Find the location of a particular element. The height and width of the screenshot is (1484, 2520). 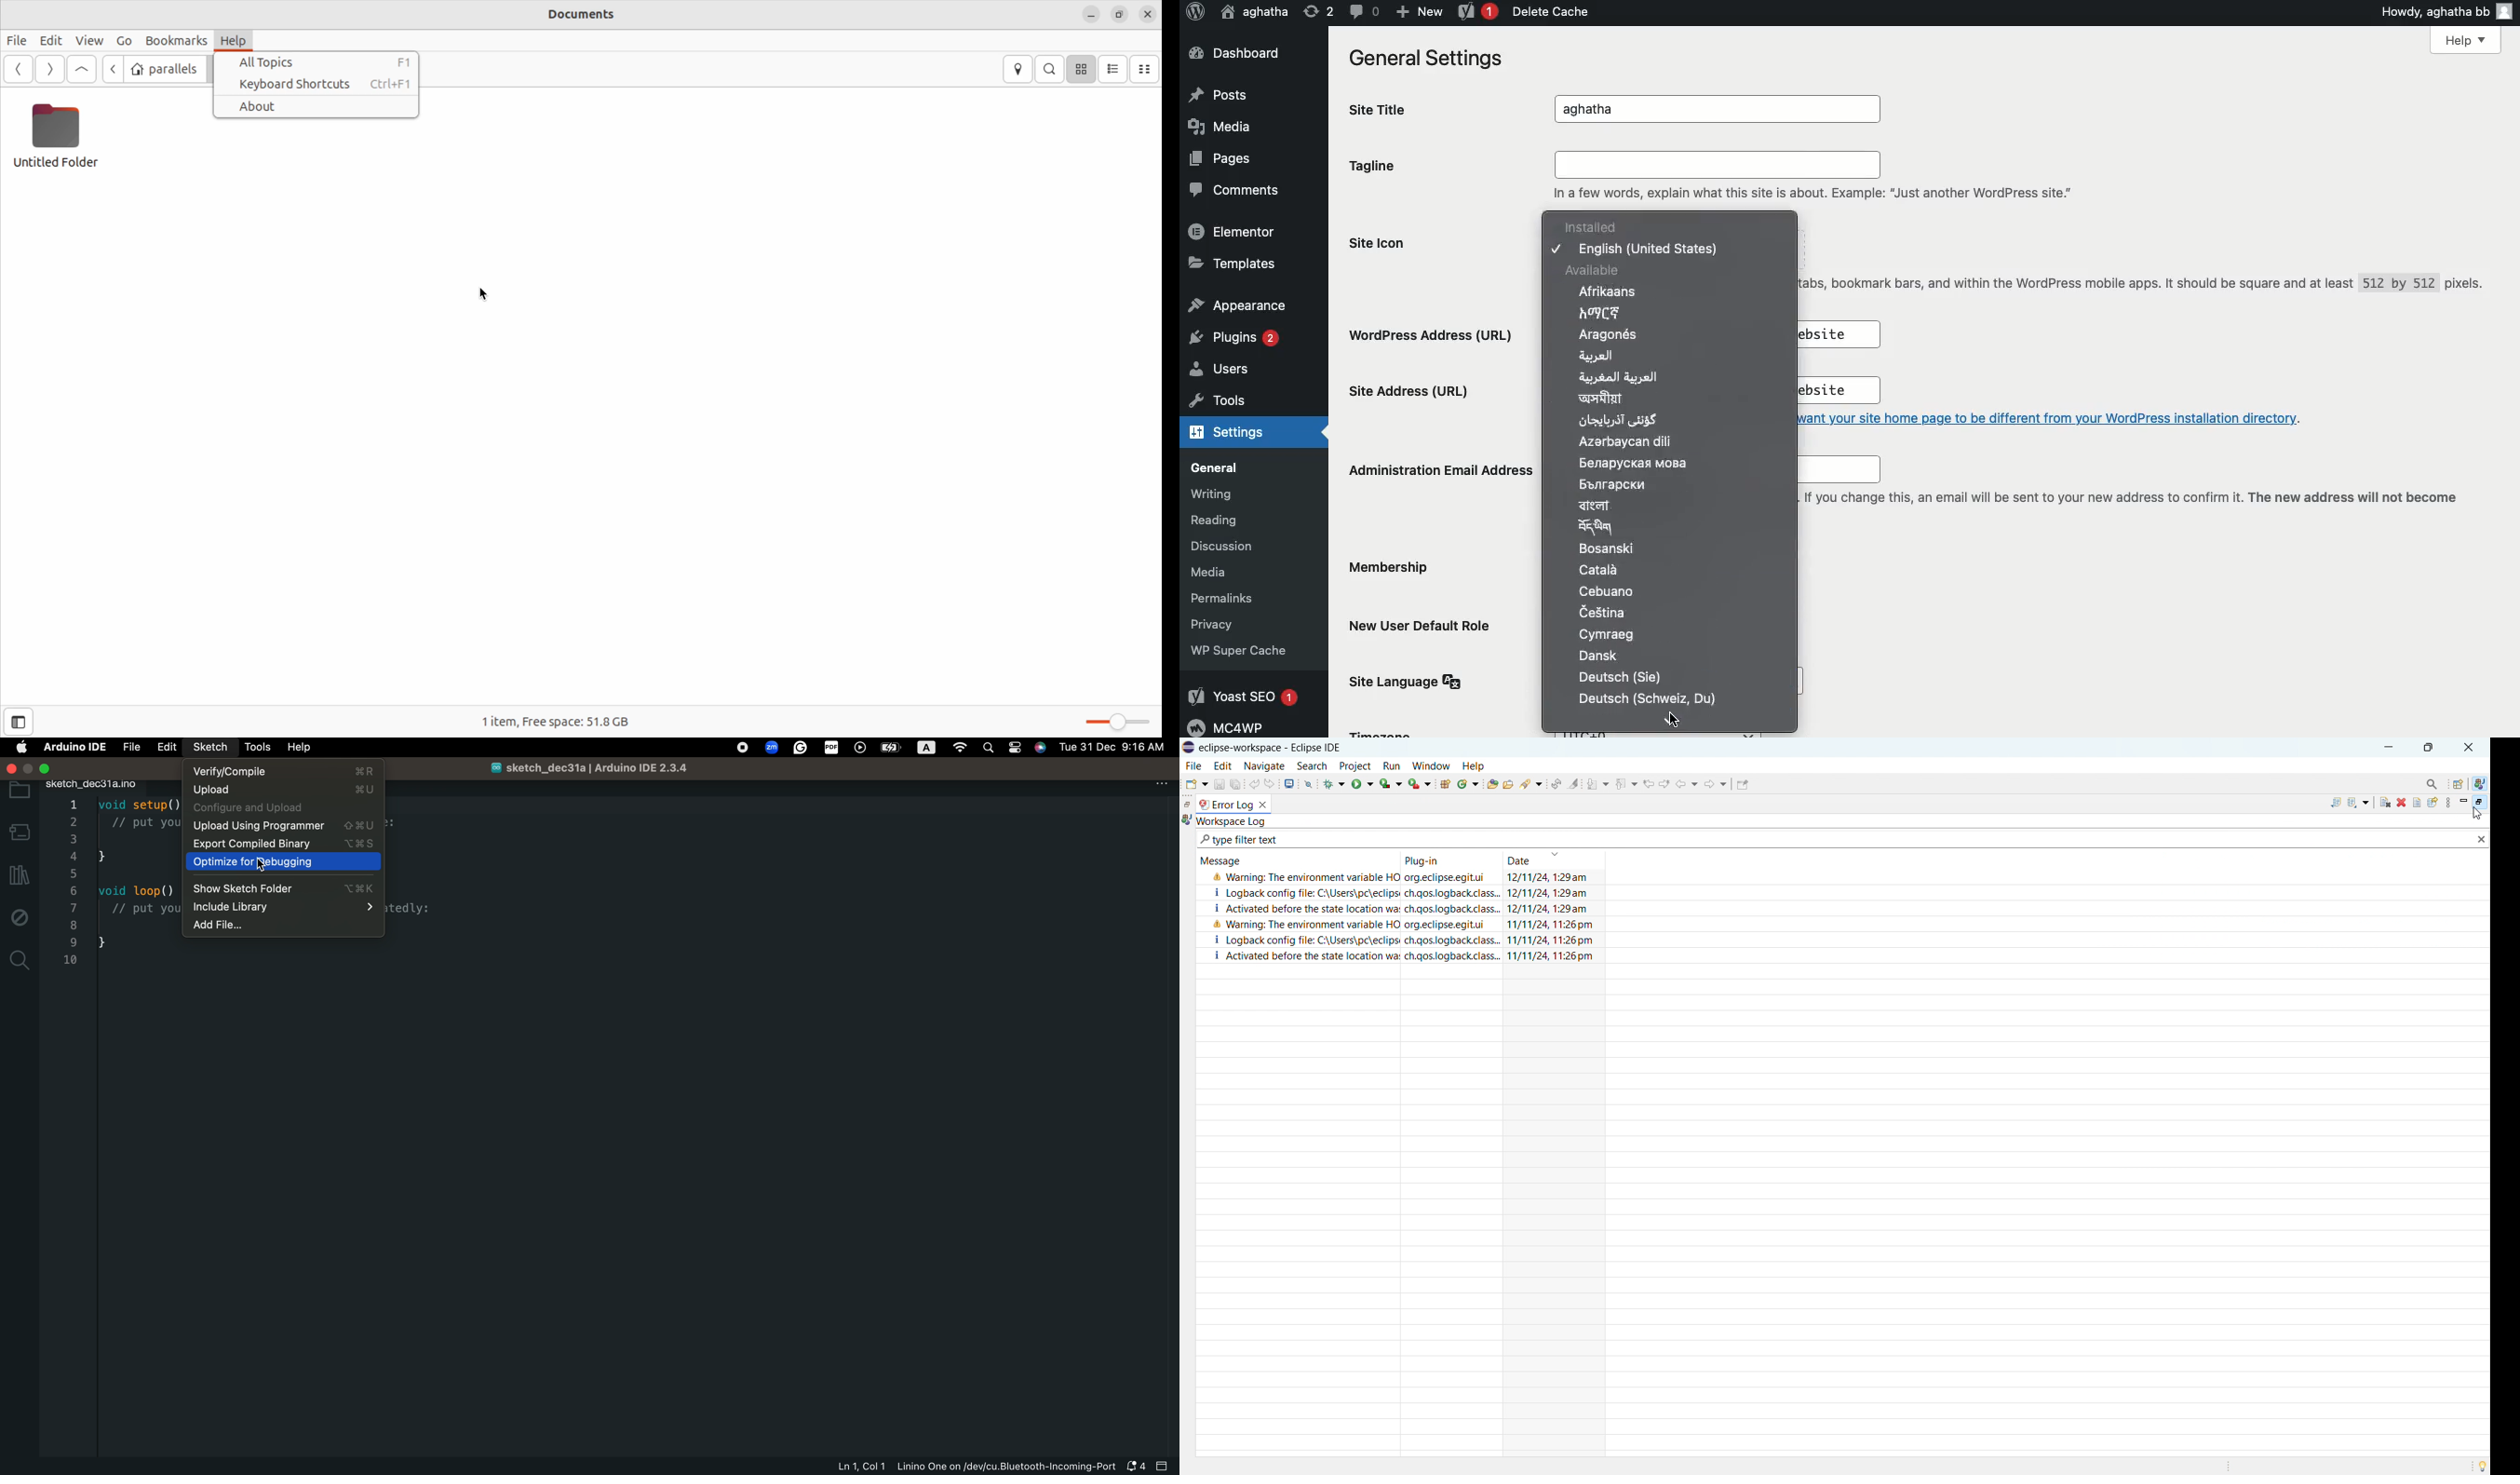

back ward is located at coordinates (112, 71).